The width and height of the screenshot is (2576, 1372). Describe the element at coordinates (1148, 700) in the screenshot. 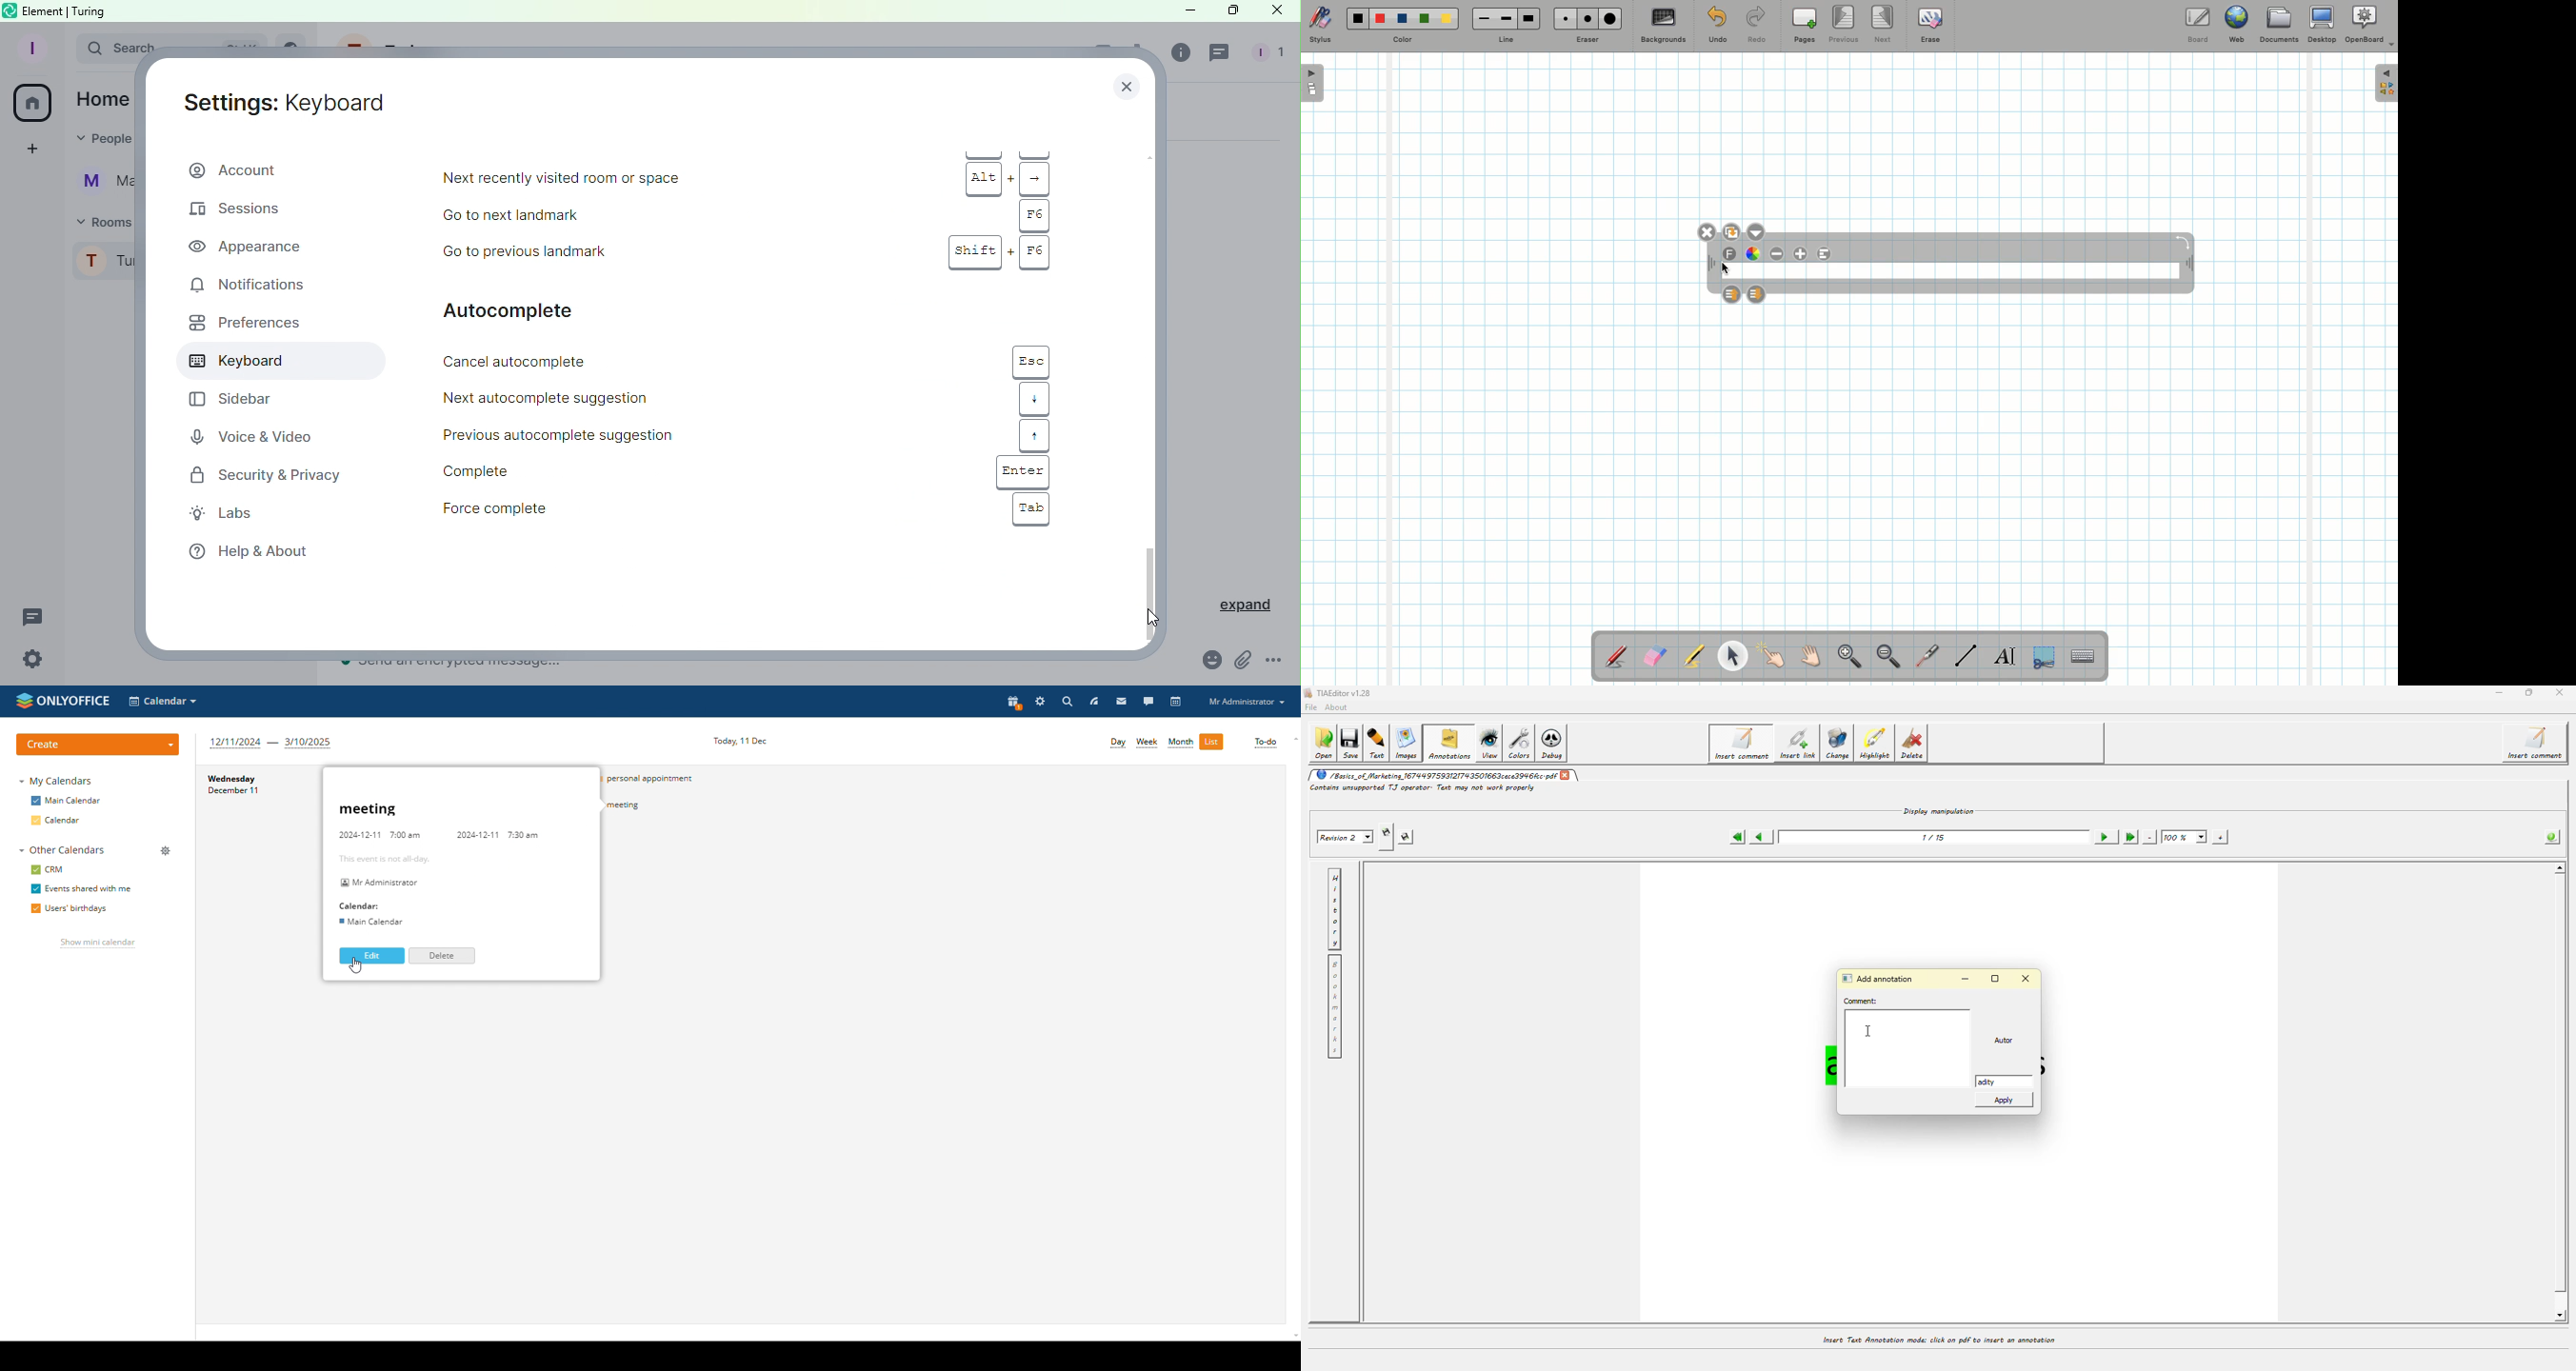

I see `talk` at that location.